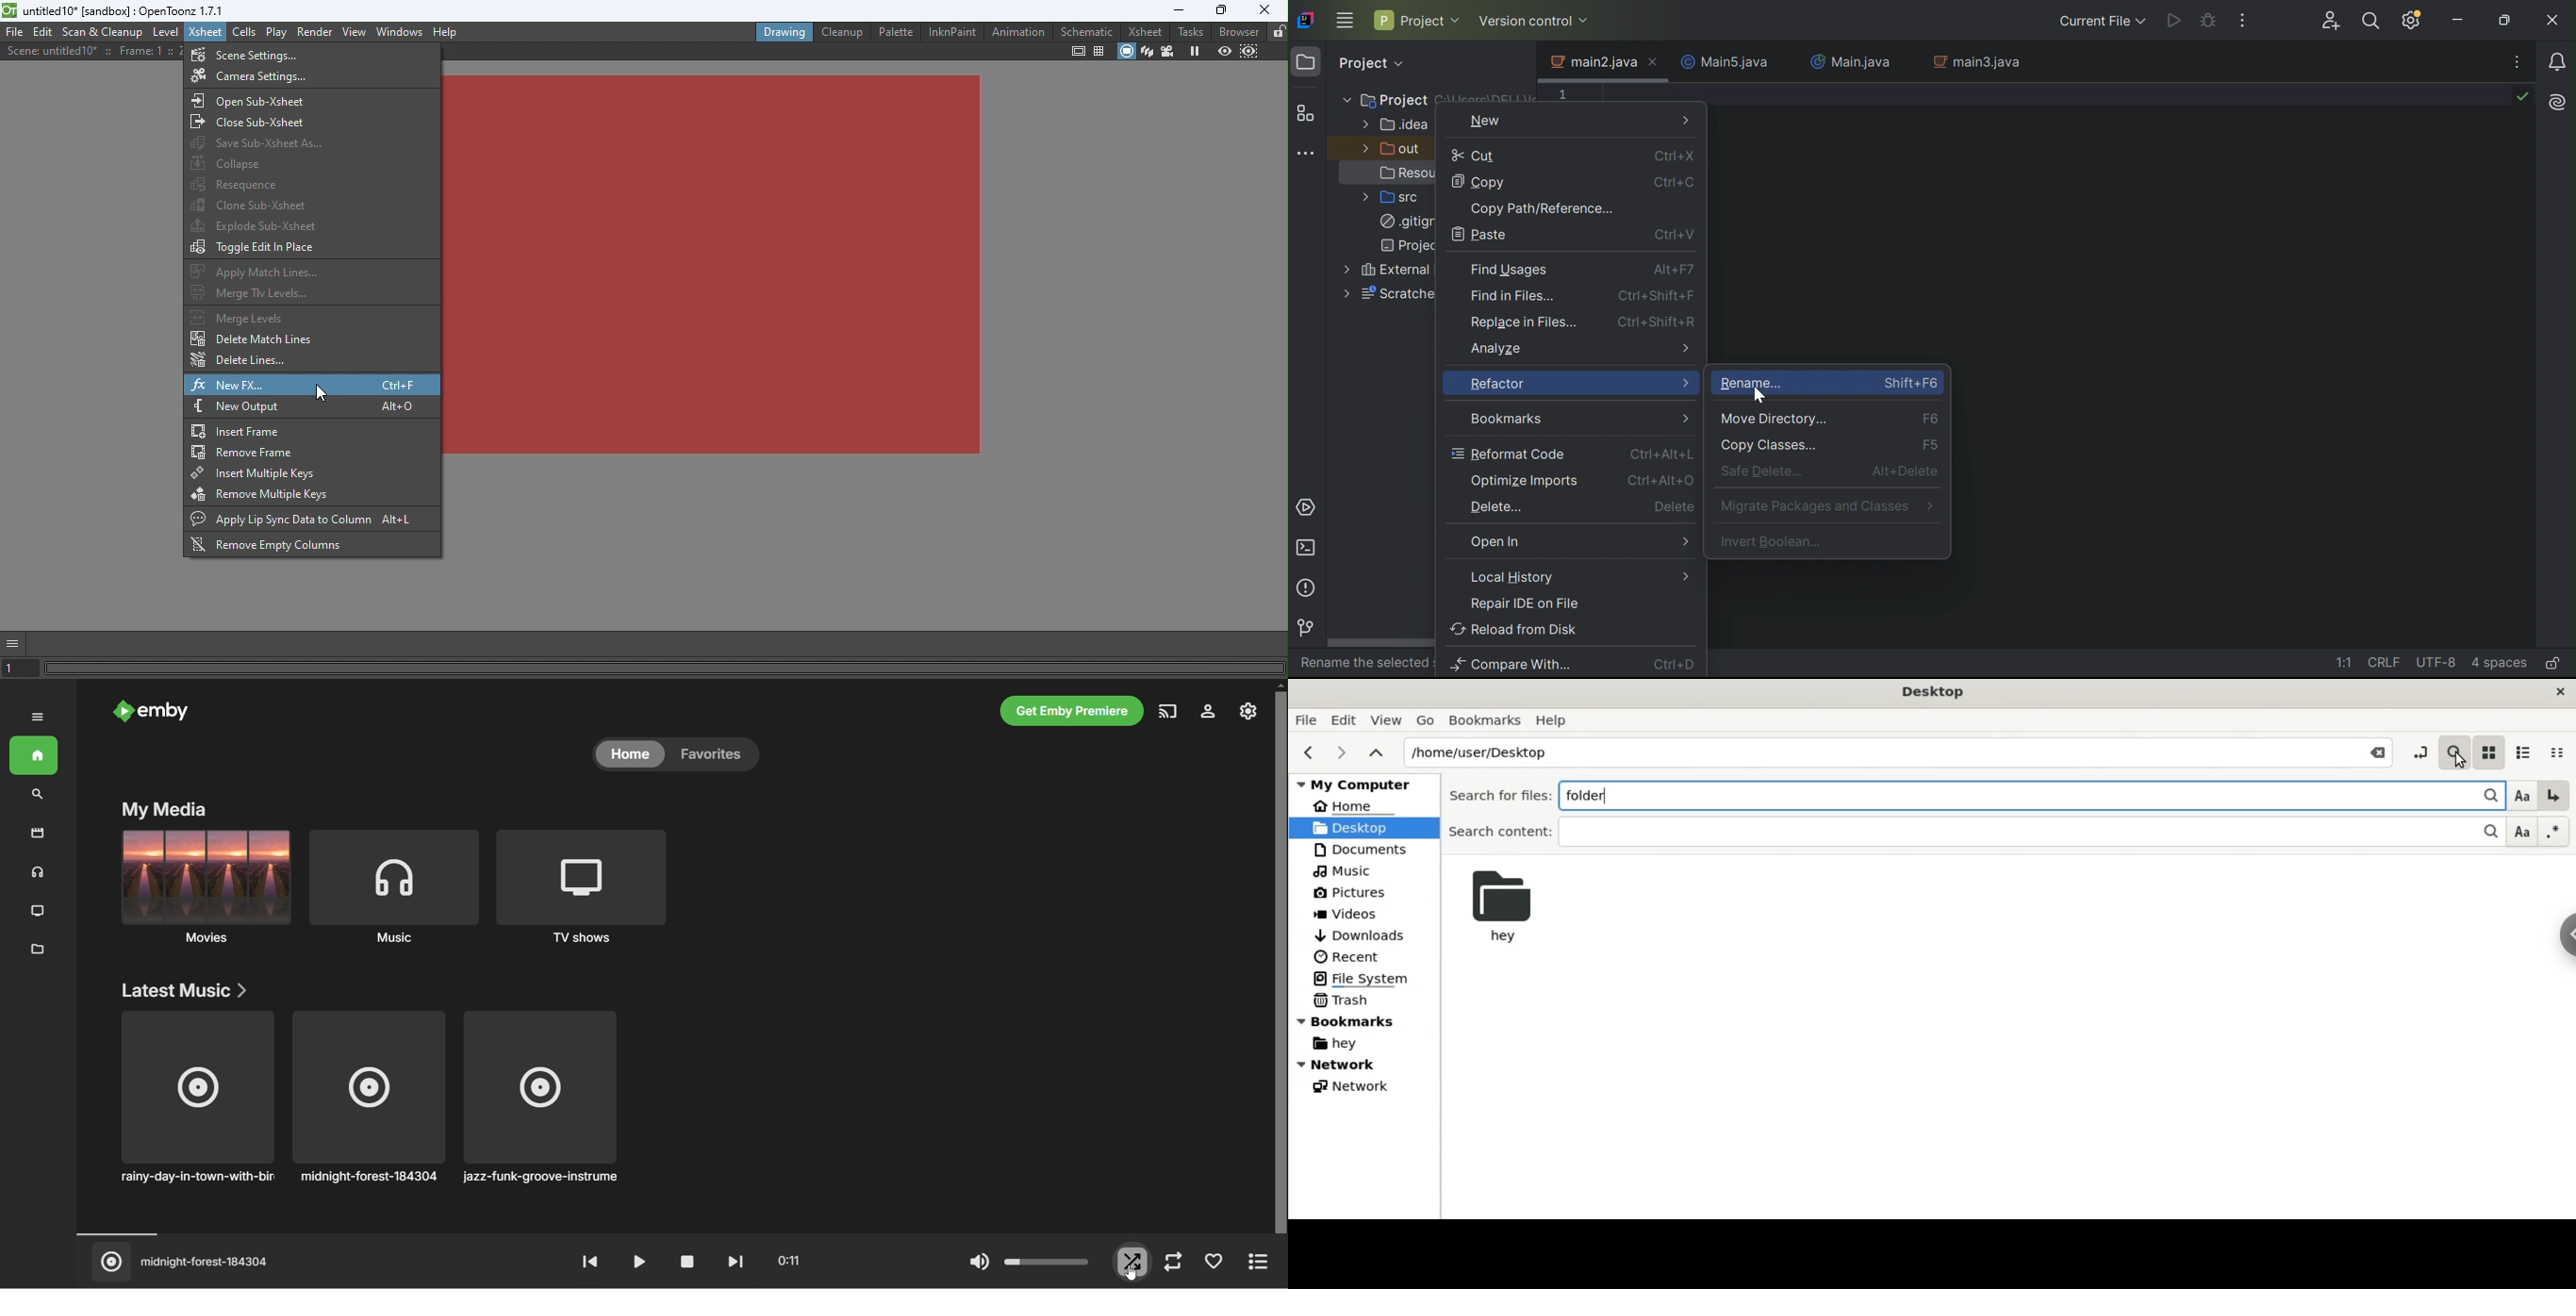  Describe the element at coordinates (1169, 712) in the screenshot. I see `play on another device` at that location.